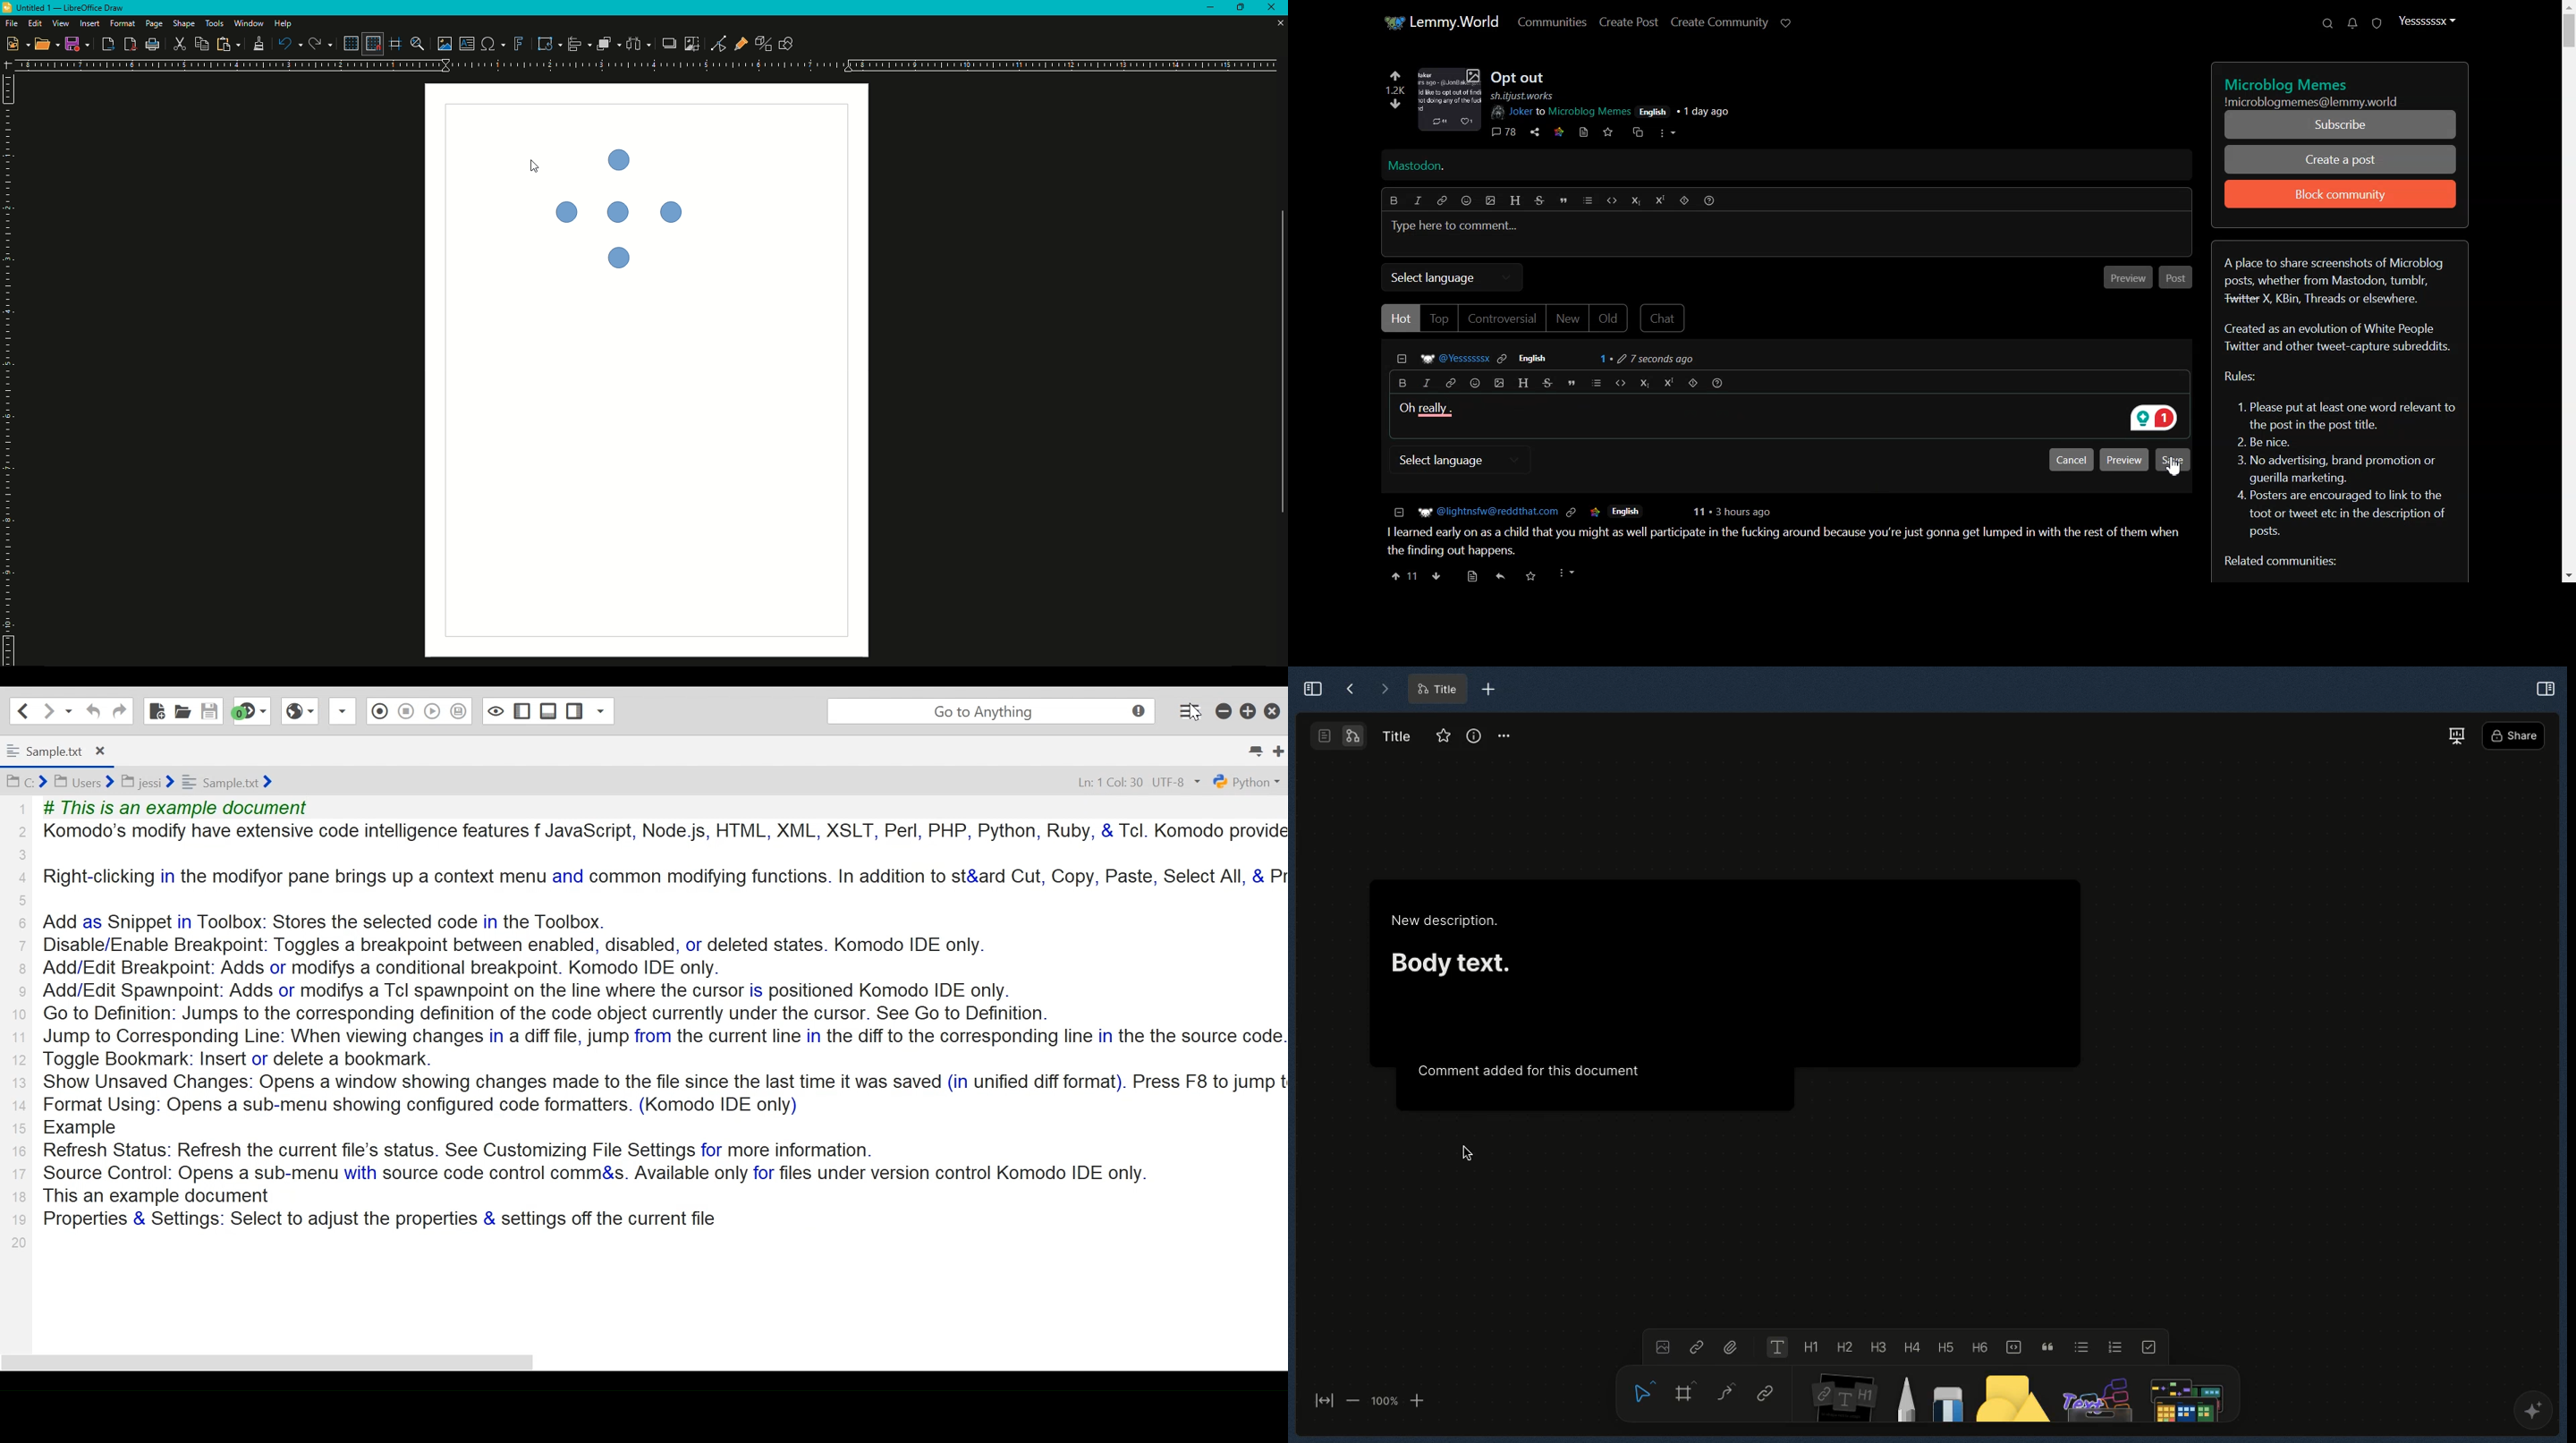 The width and height of the screenshot is (2576, 1456). What do you see at coordinates (288, 44) in the screenshot?
I see `Undo` at bounding box center [288, 44].